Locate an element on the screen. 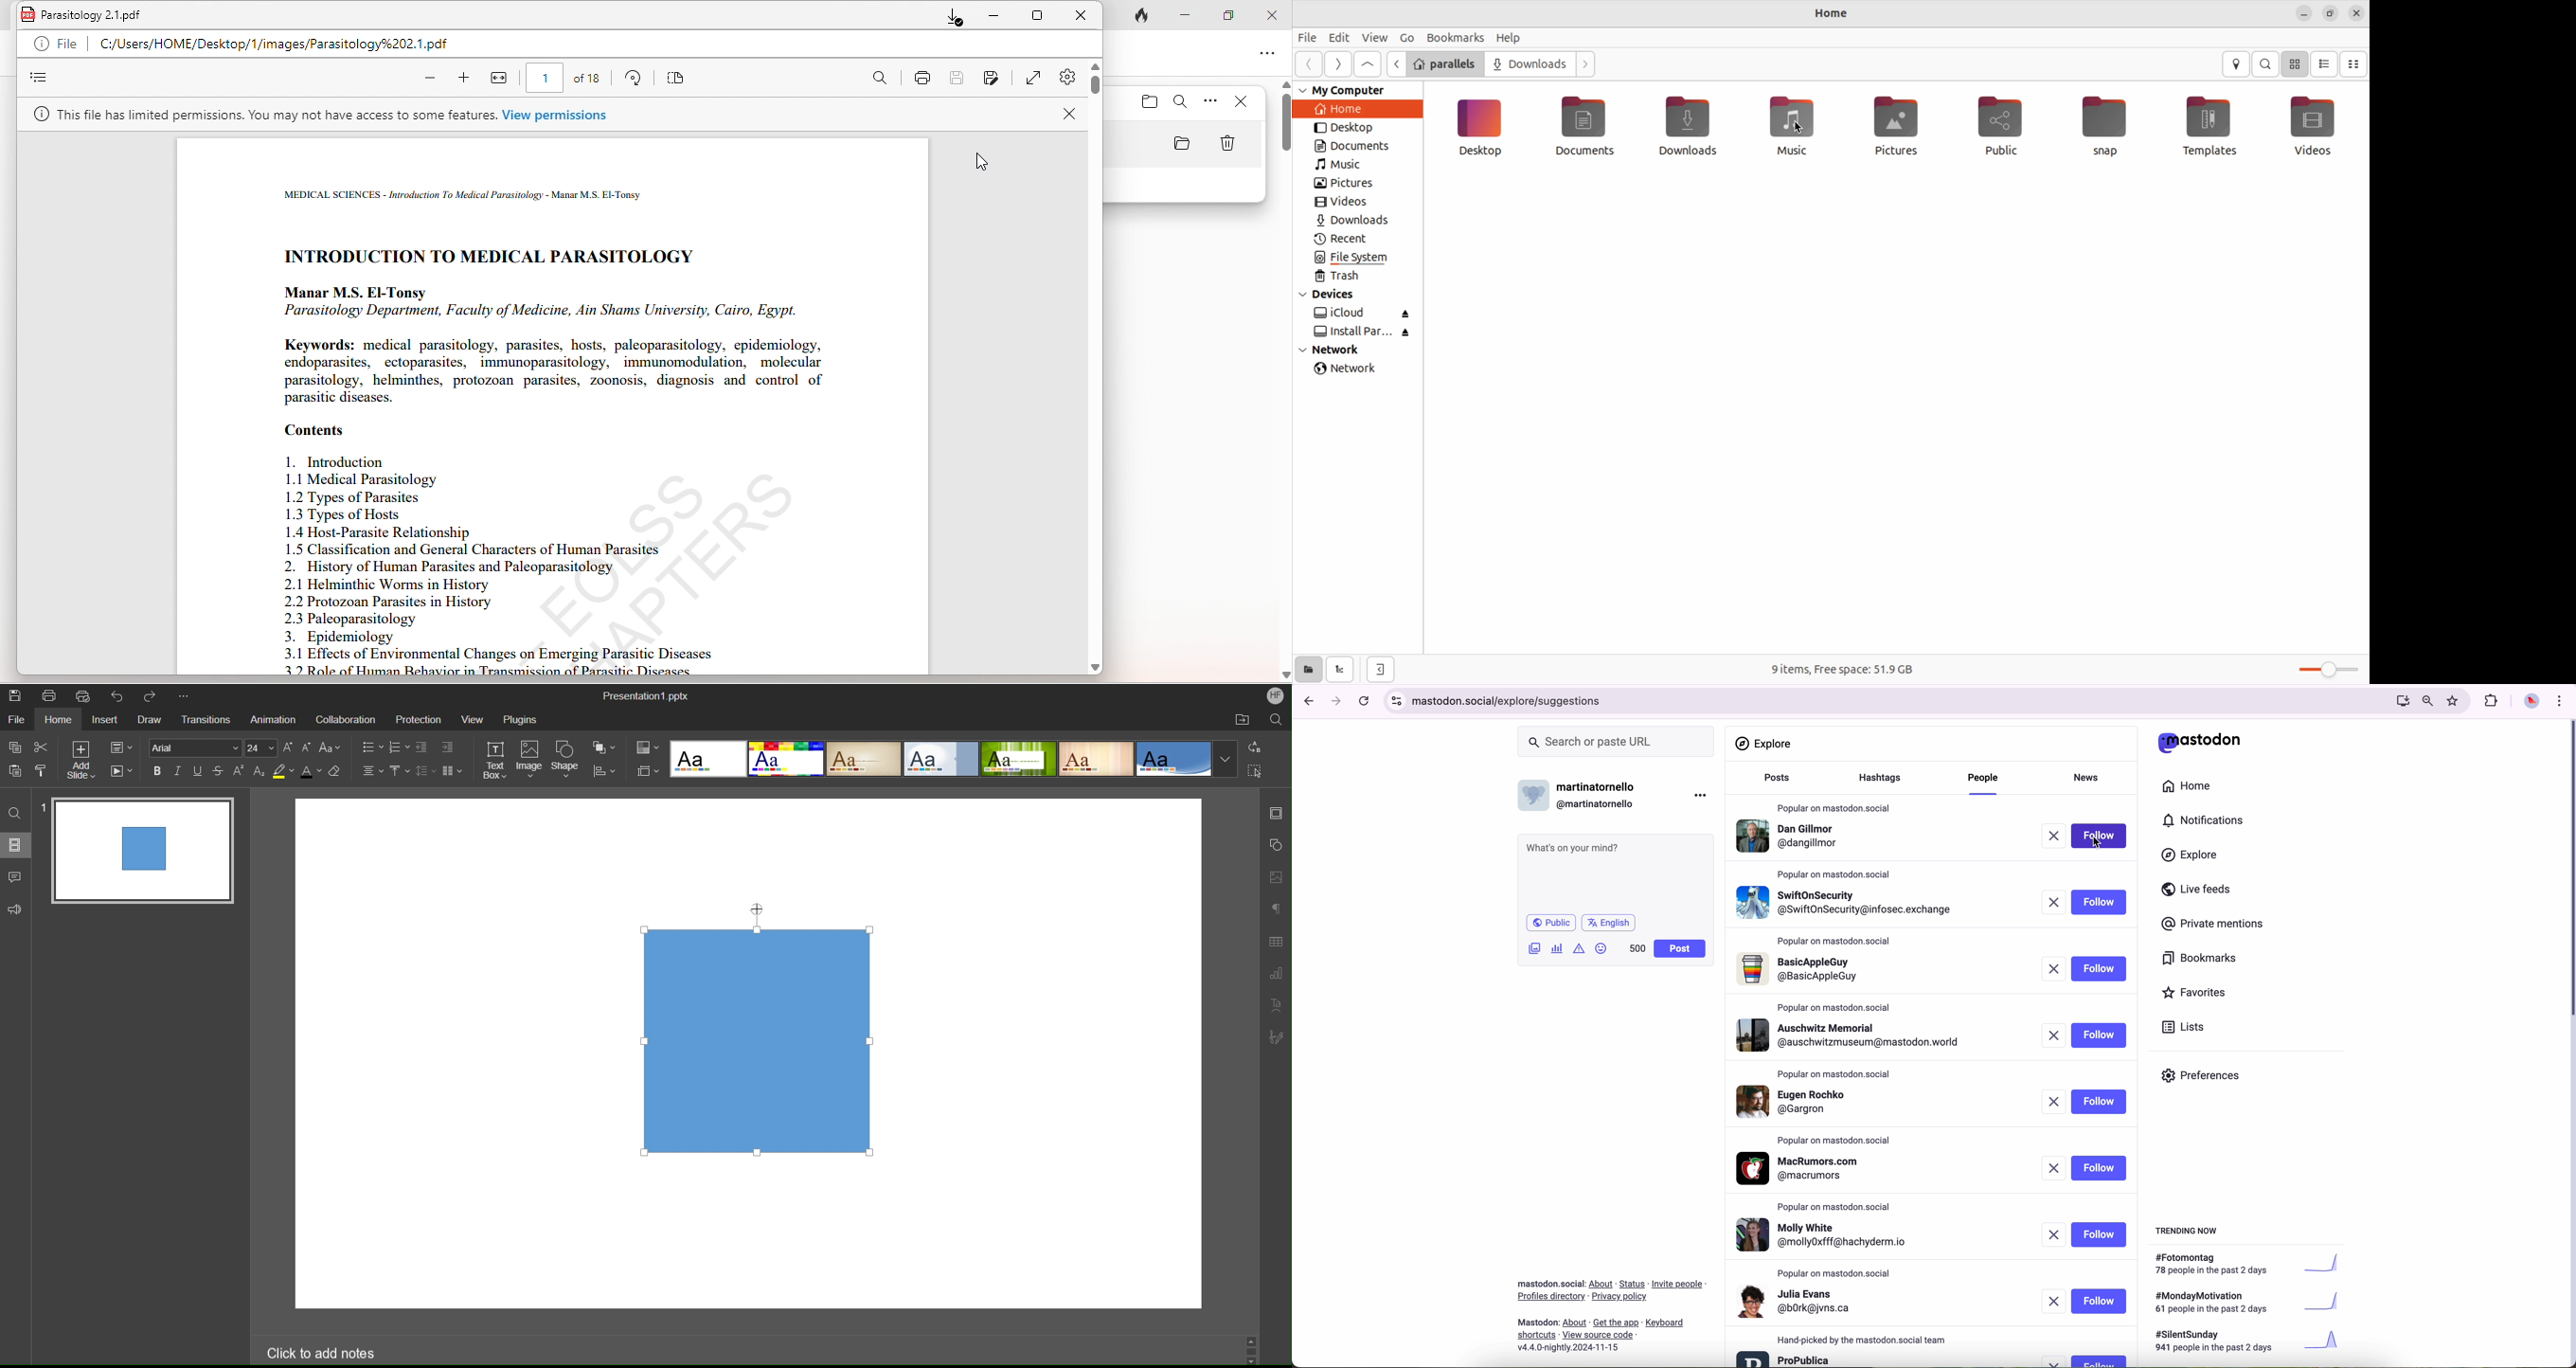 Image resolution: width=2576 pixels, height=1372 pixels. Quick Print is located at coordinates (83, 694).